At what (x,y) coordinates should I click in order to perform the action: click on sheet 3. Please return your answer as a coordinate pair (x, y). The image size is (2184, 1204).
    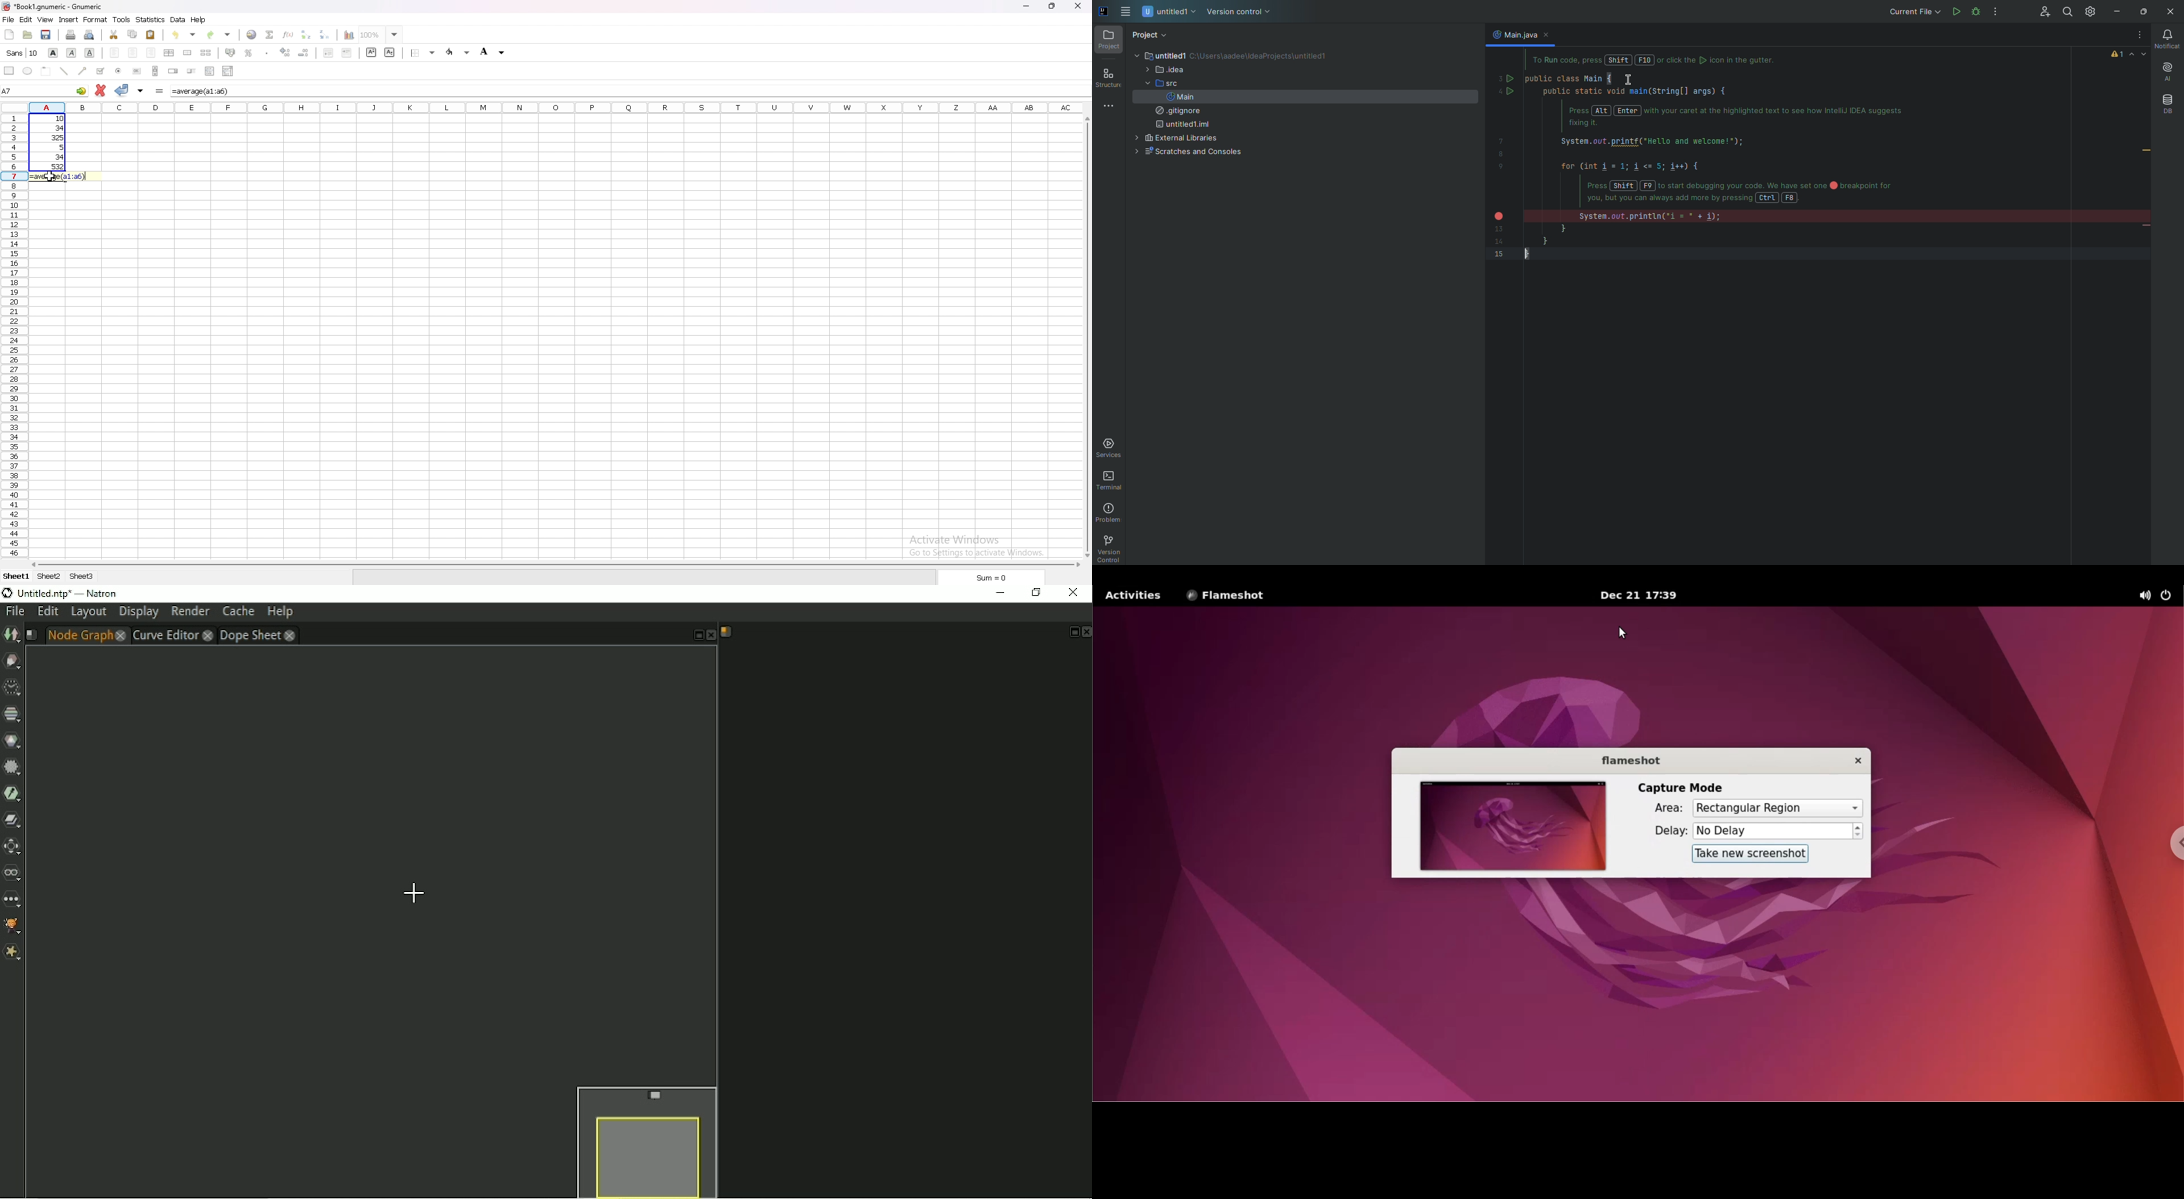
    Looking at the image, I should click on (83, 577).